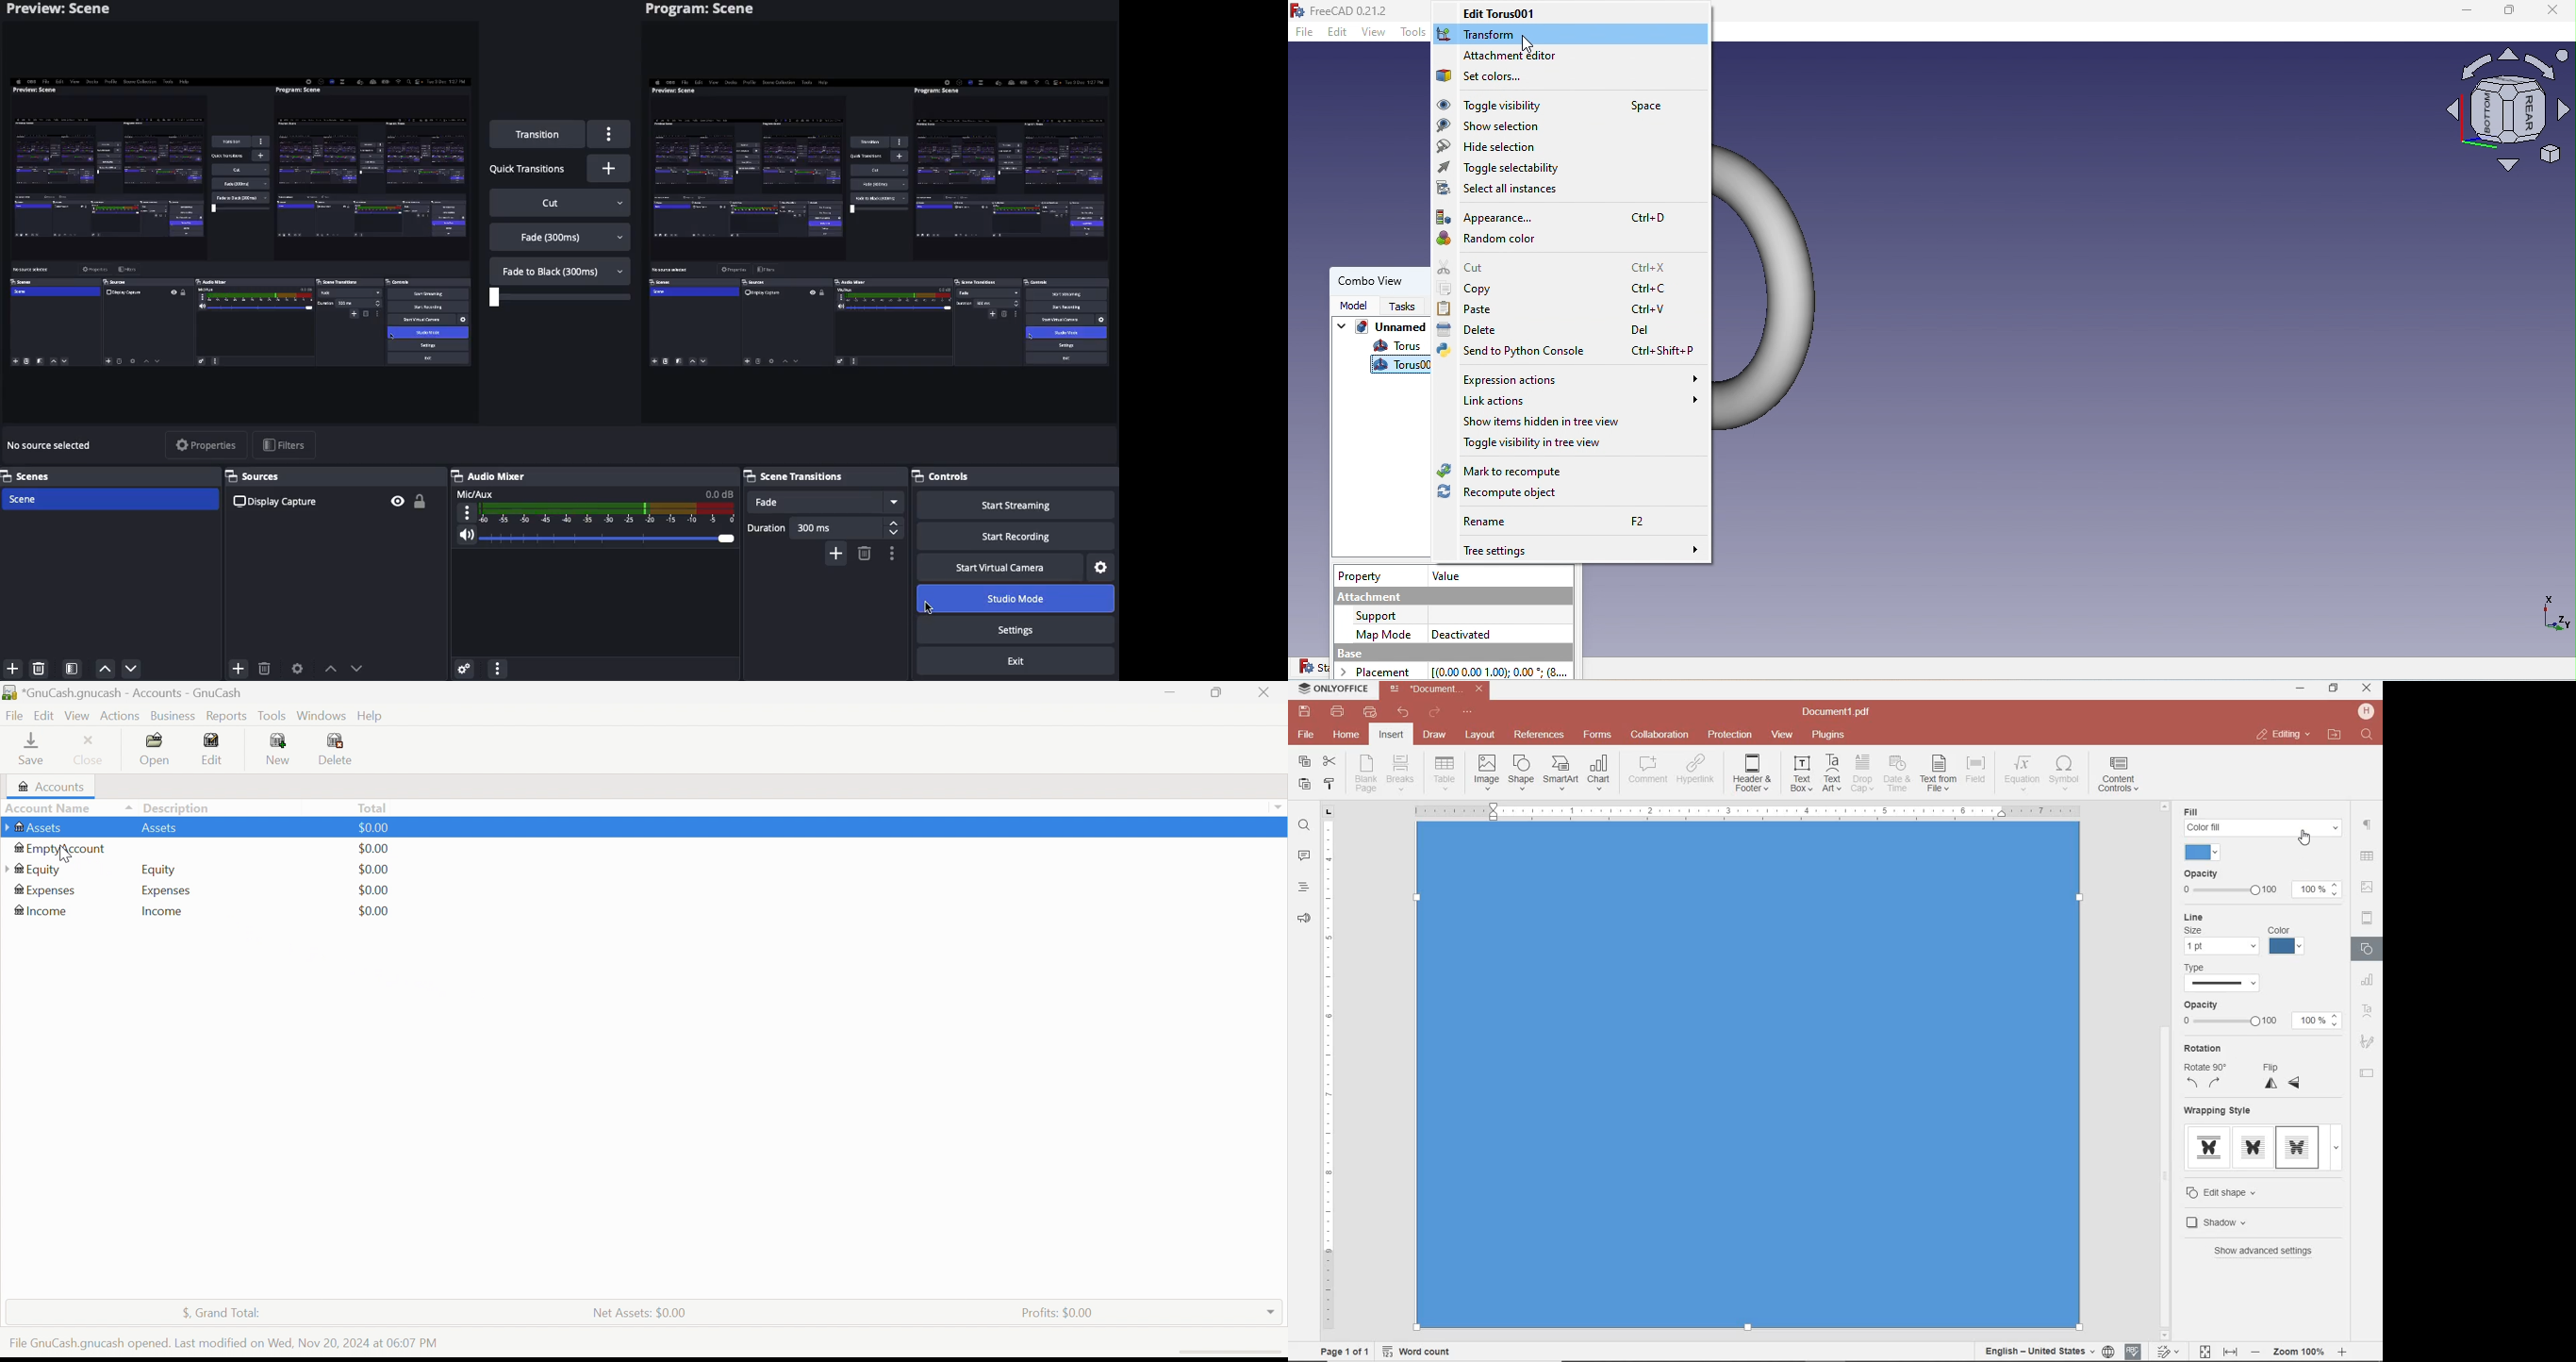  What do you see at coordinates (1831, 735) in the screenshot?
I see `plugins` at bounding box center [1831, 735].